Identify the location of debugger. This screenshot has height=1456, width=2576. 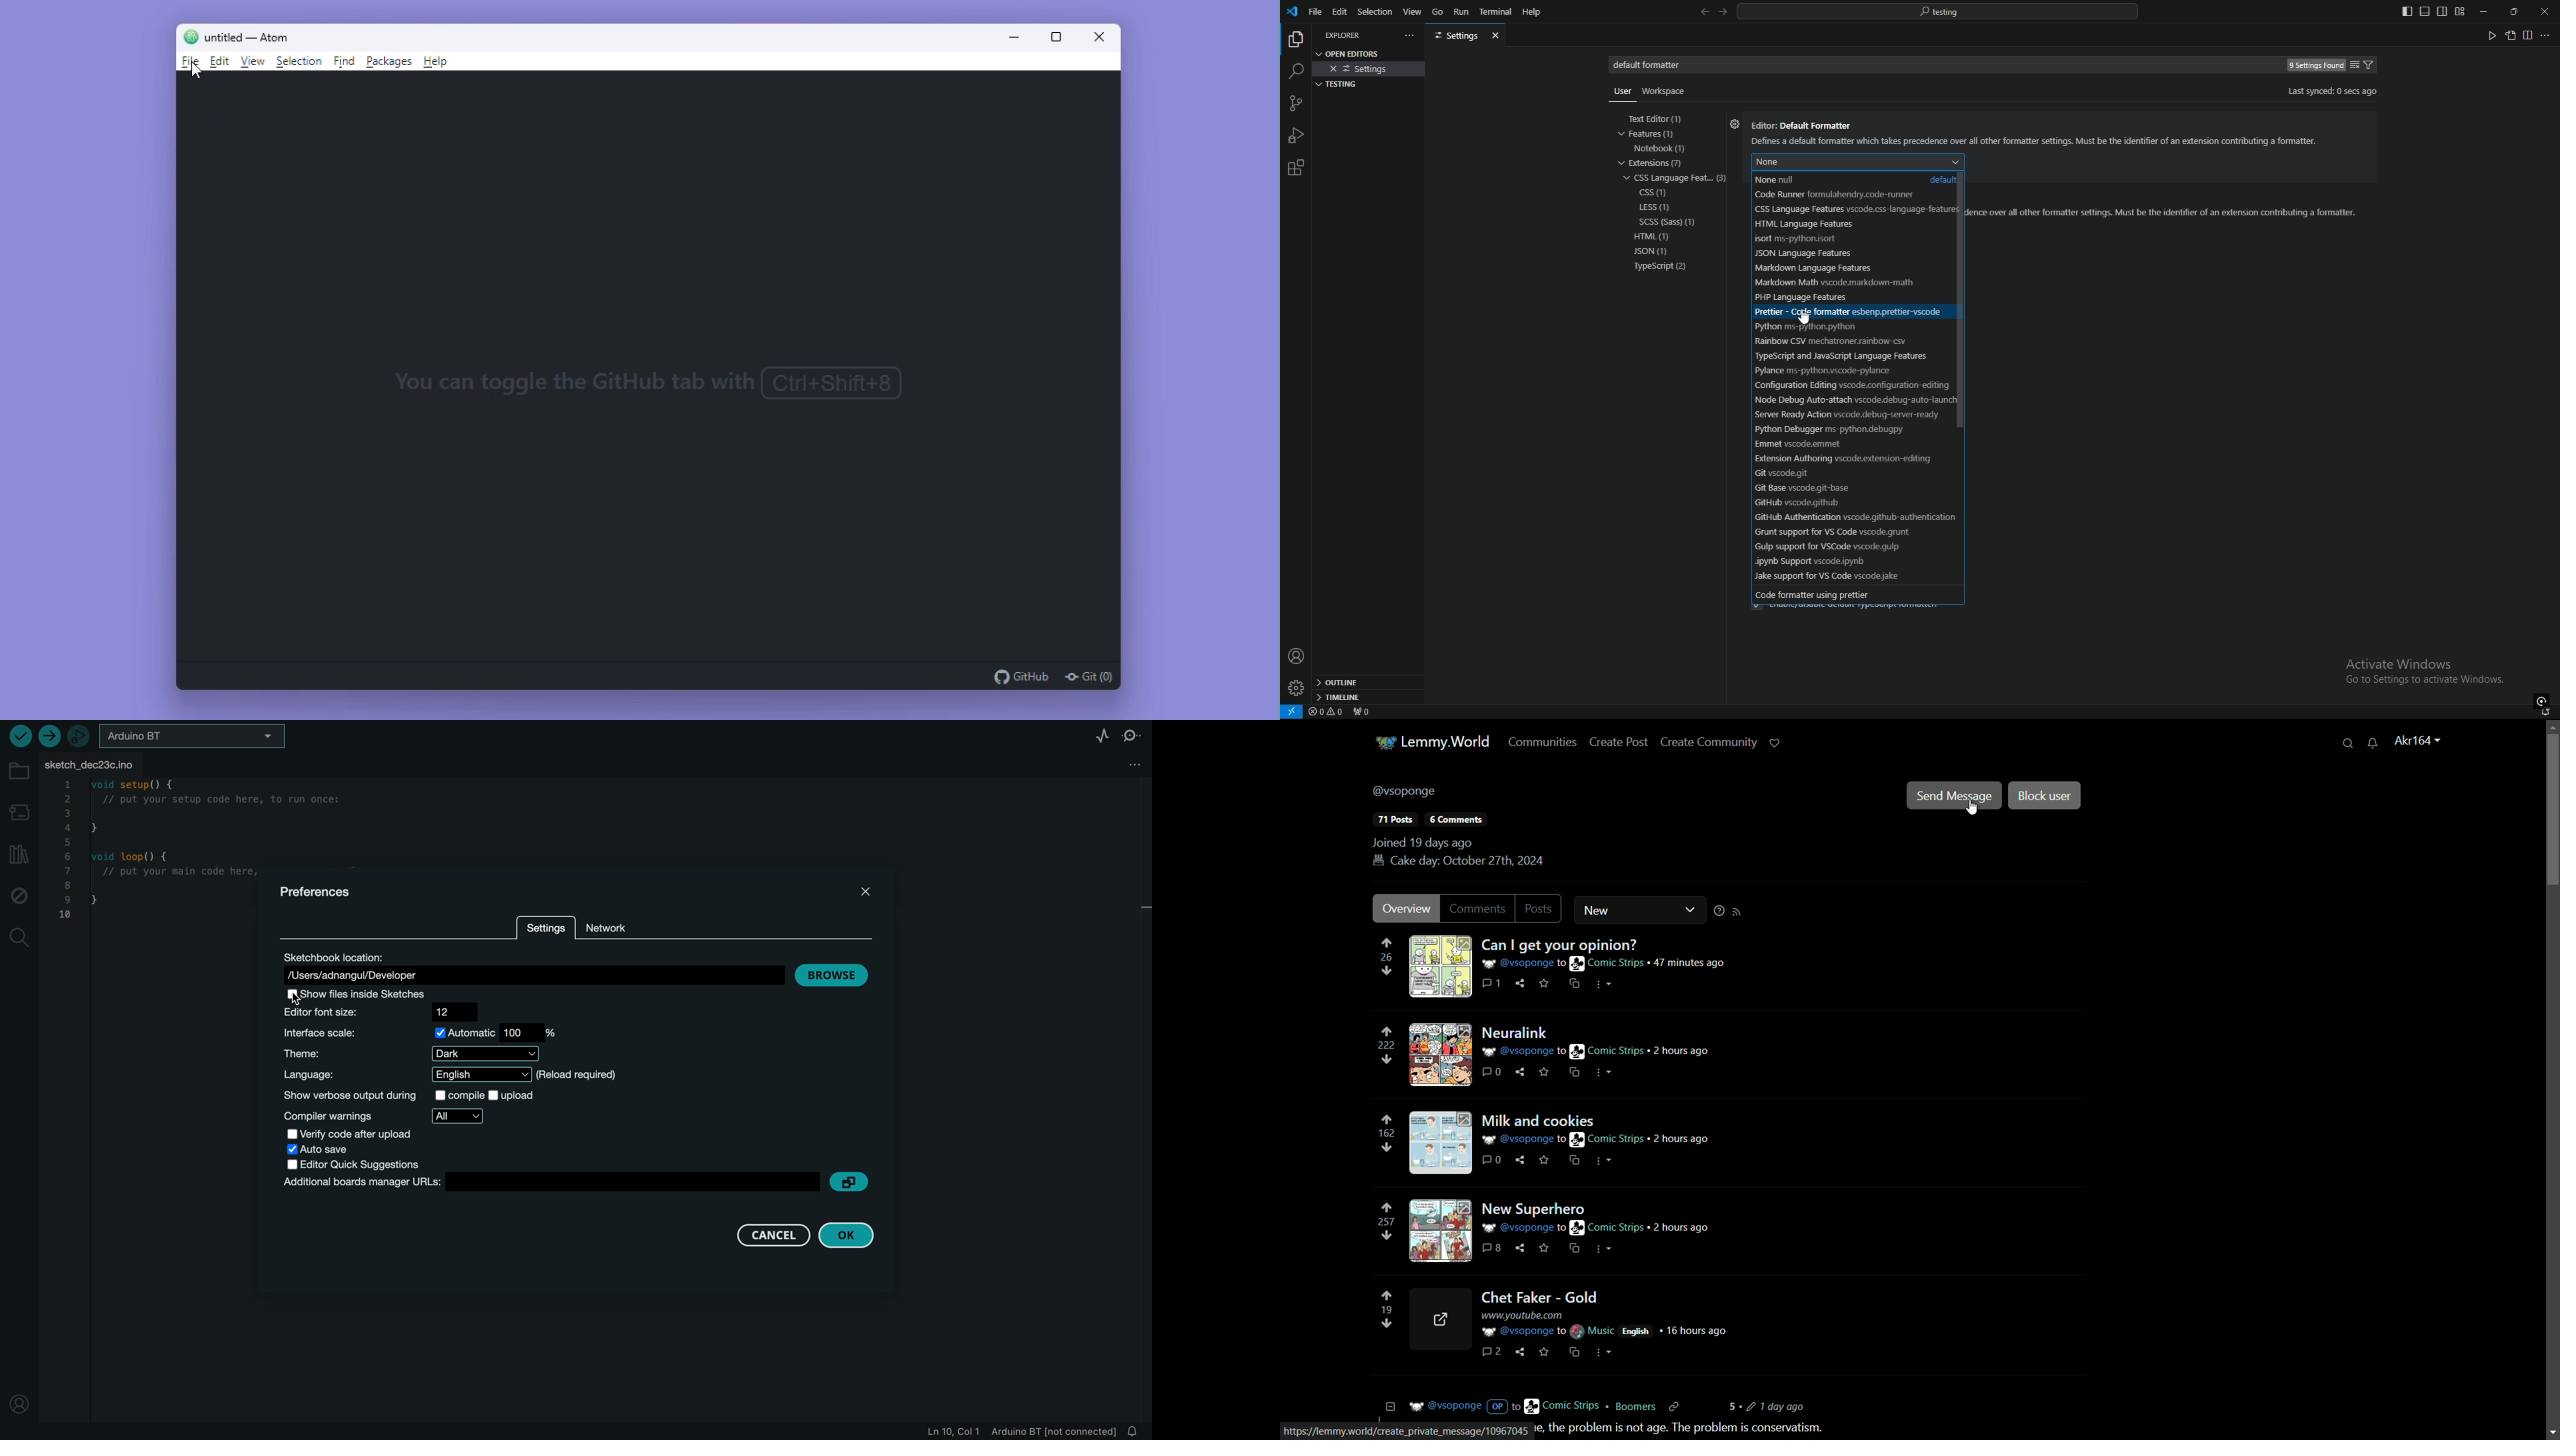
(80, 736).